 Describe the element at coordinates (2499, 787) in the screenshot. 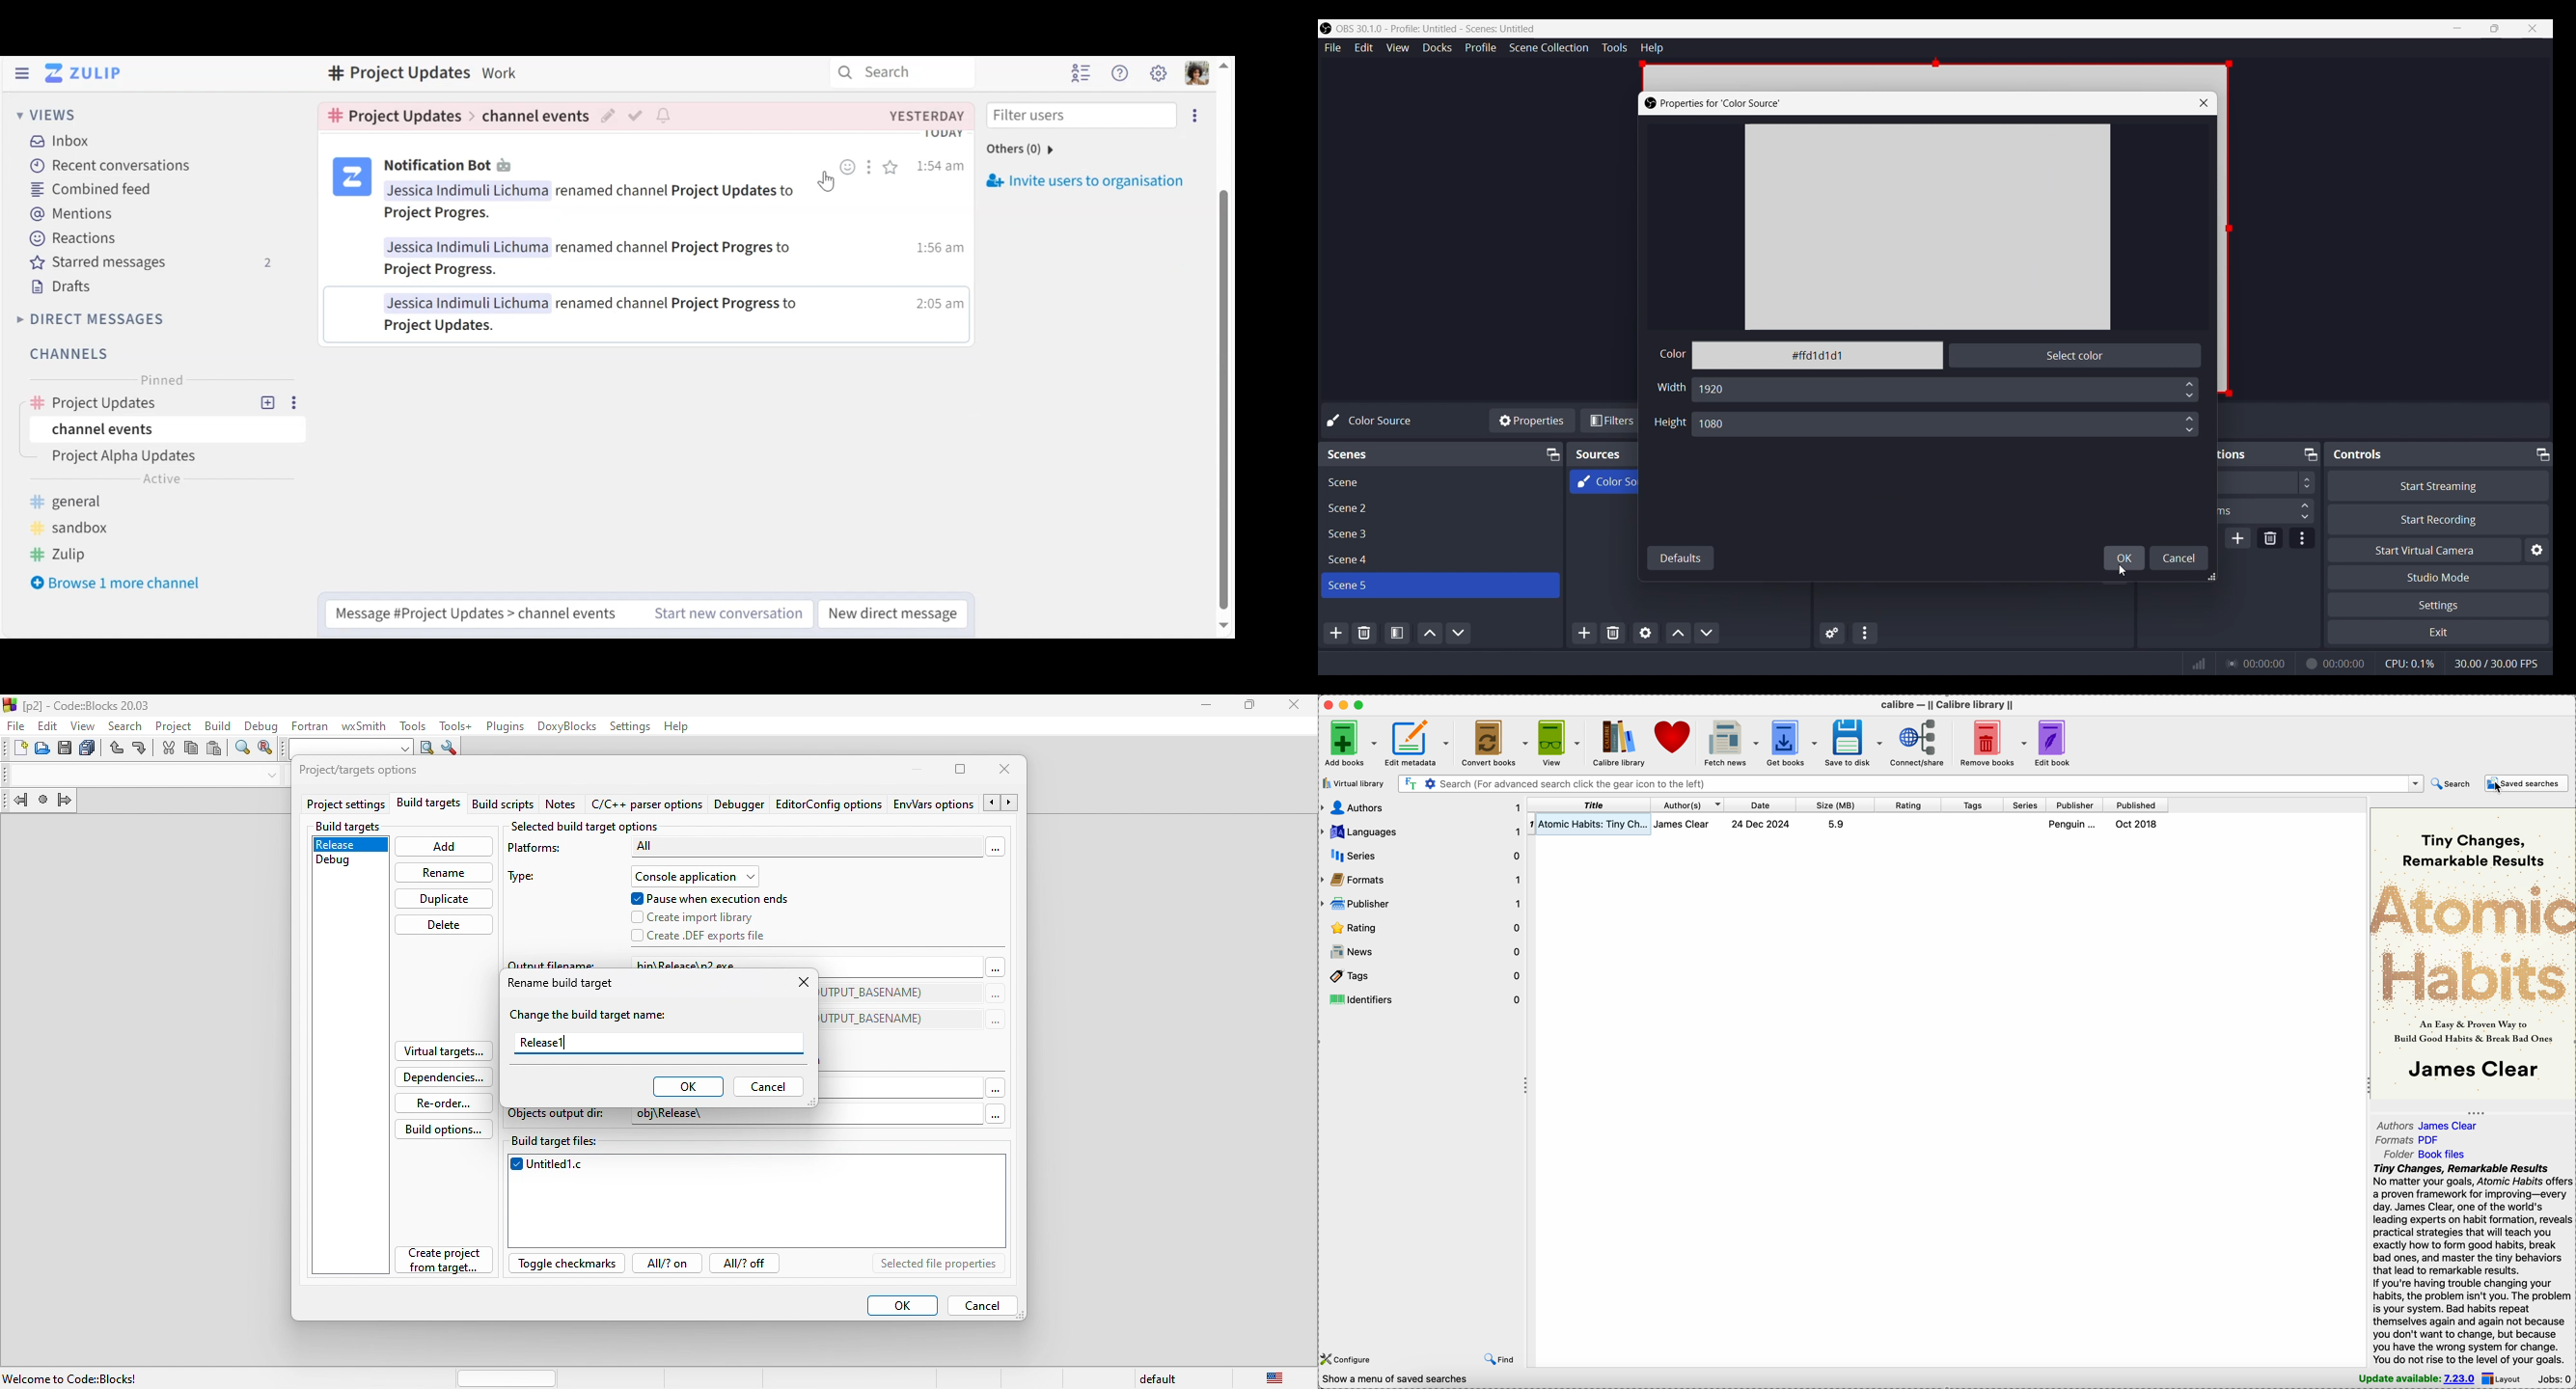

I see `cursor` at that location.